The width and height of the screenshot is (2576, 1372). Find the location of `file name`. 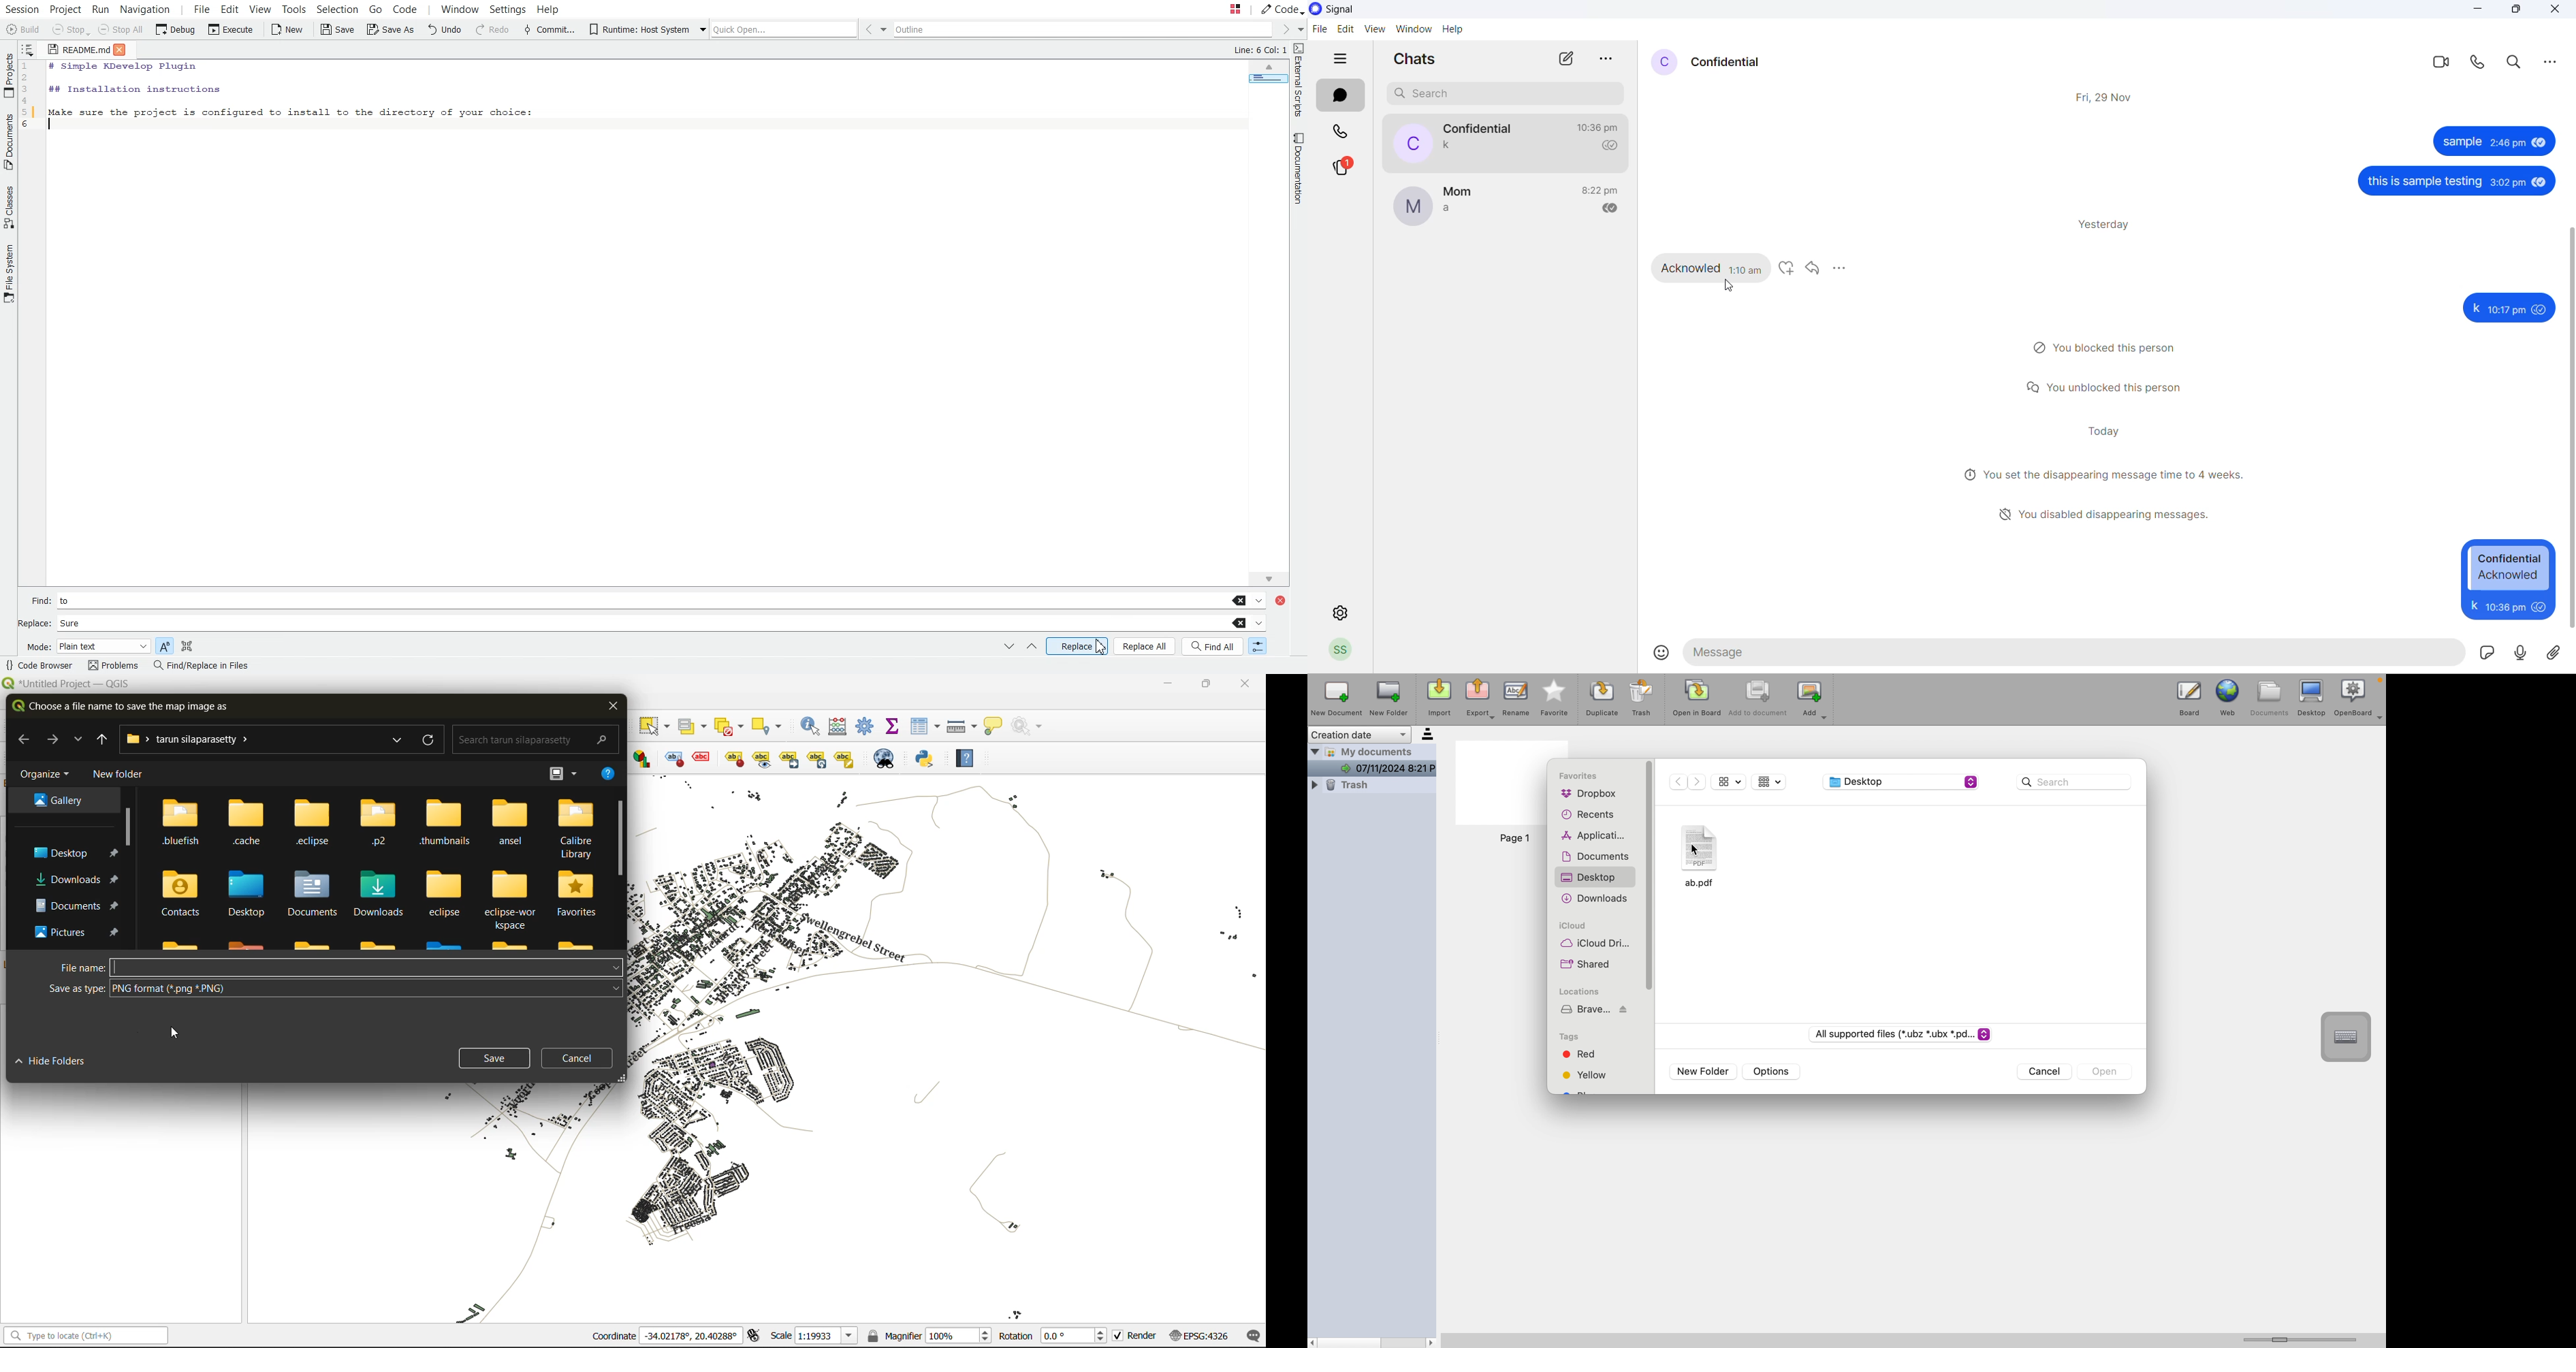

file name is located at coordinates (336, 966).